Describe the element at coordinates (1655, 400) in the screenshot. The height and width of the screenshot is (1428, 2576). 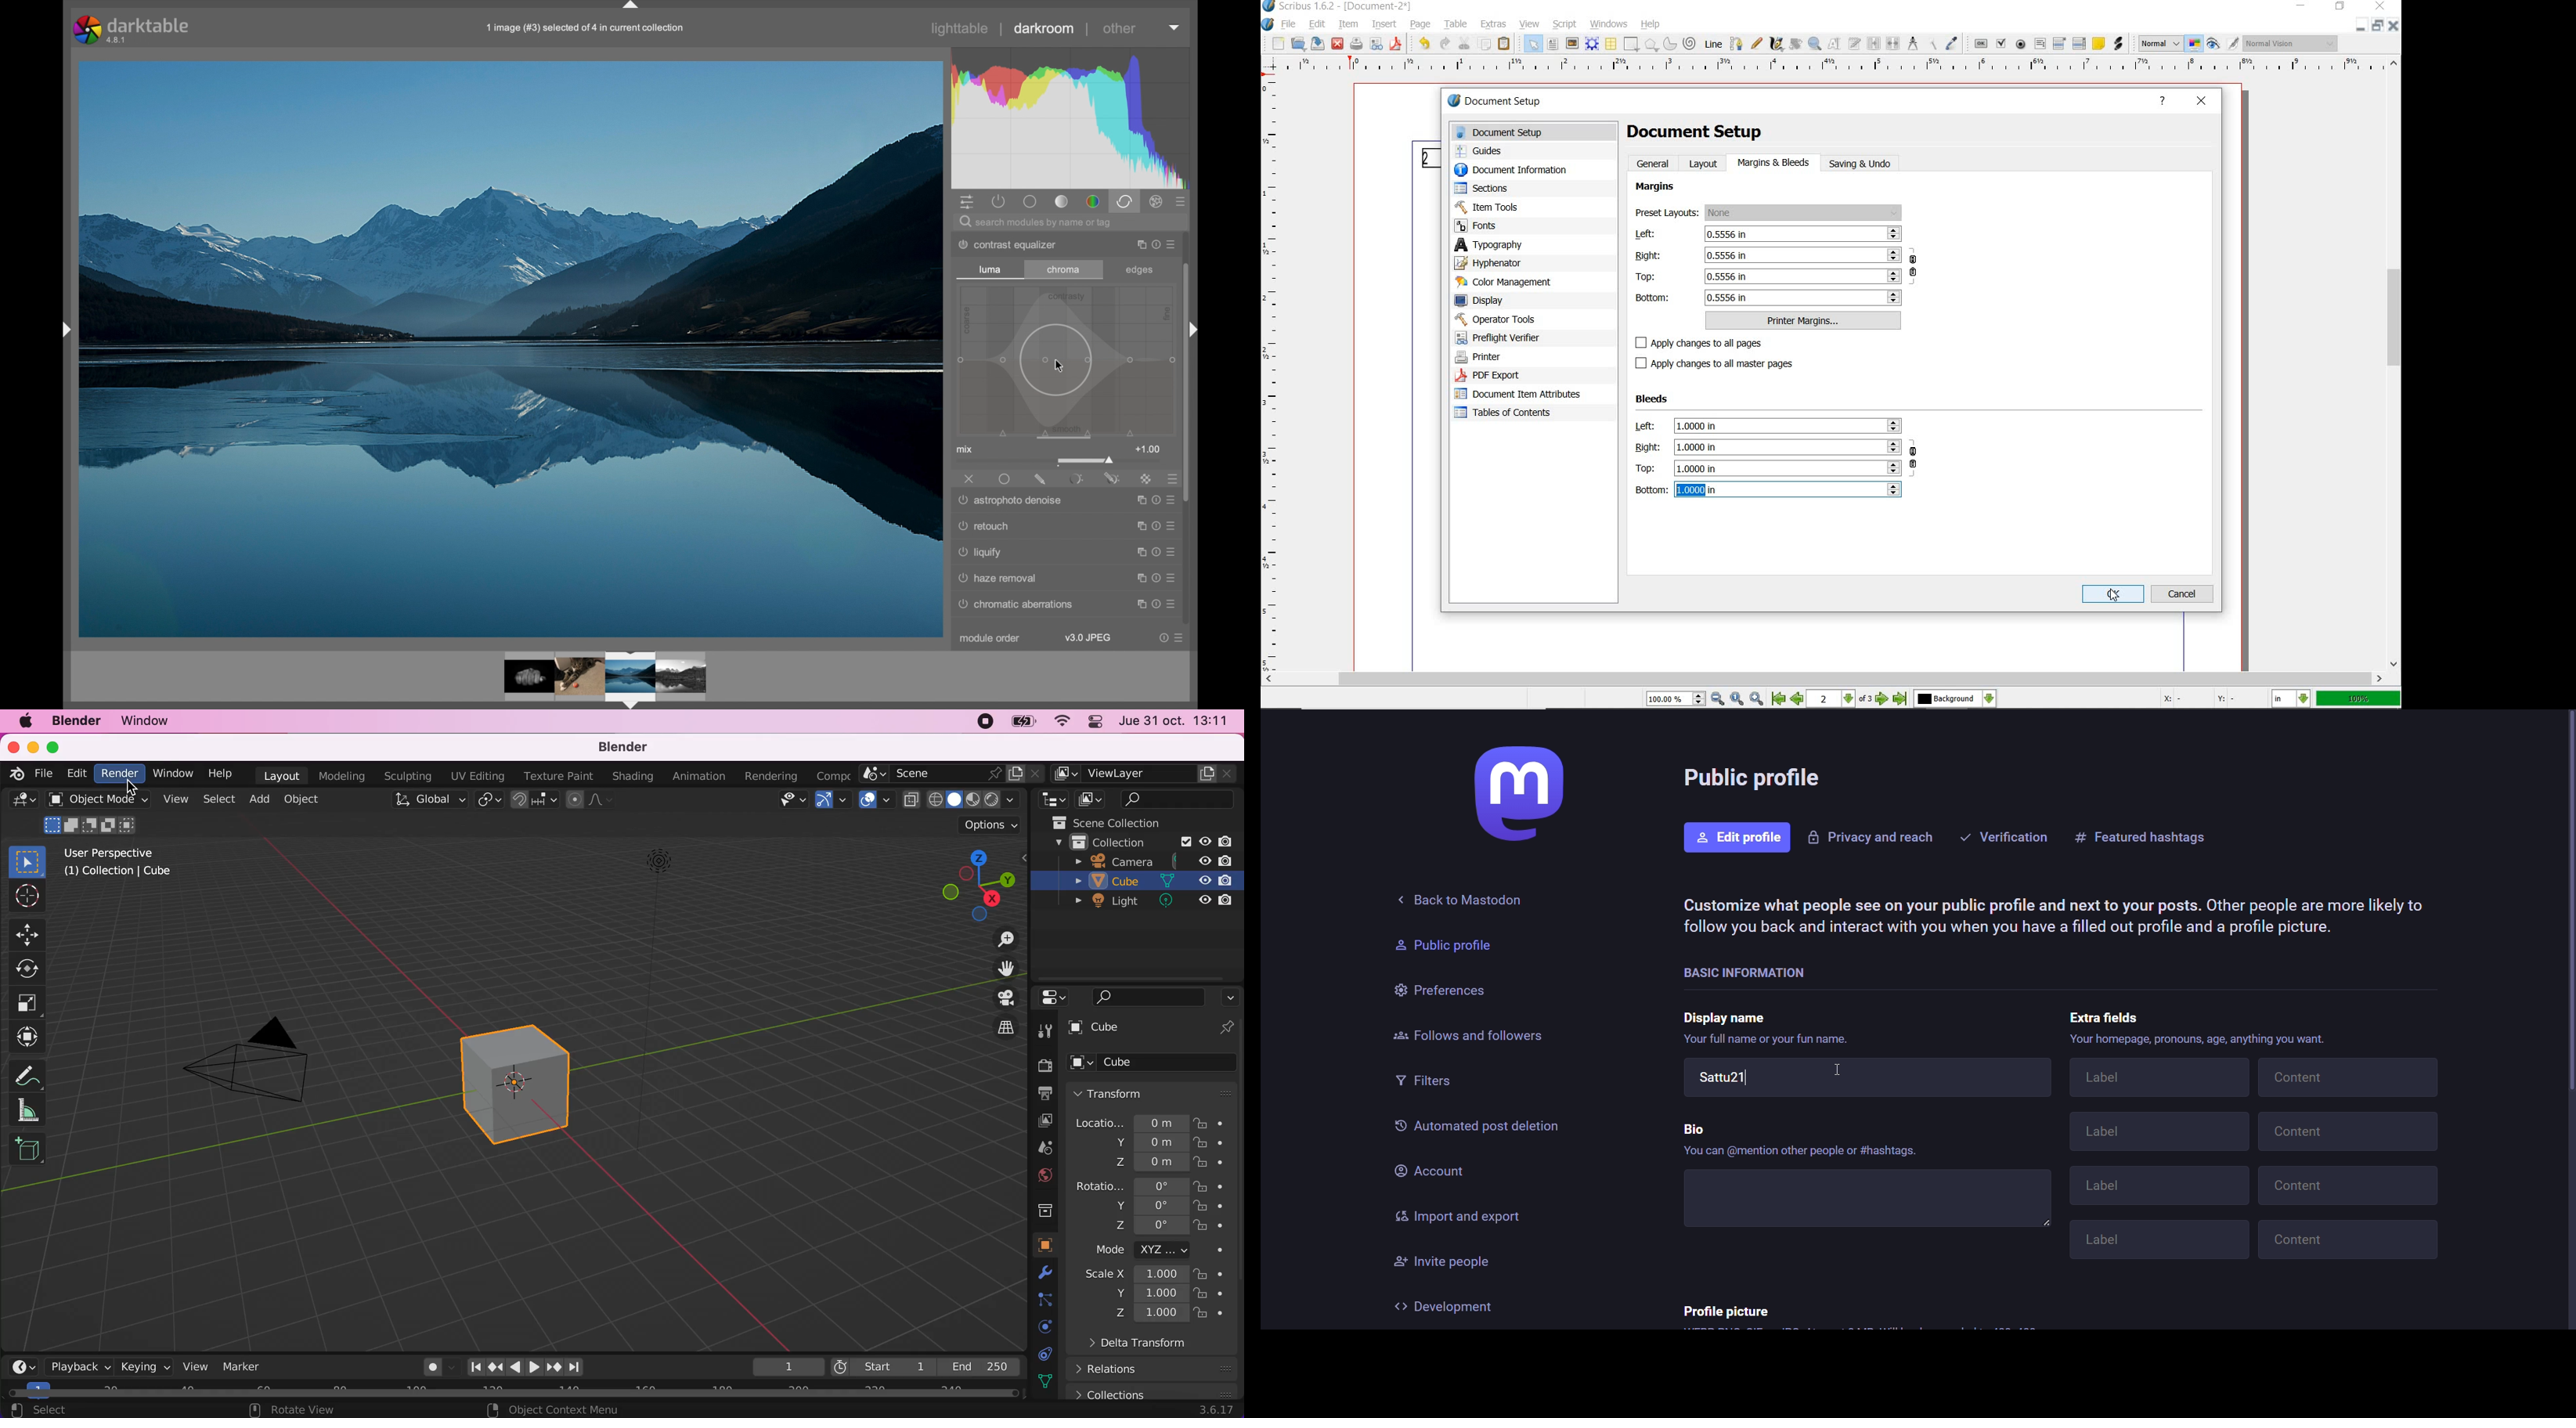
I see `Bleeds` at that location.